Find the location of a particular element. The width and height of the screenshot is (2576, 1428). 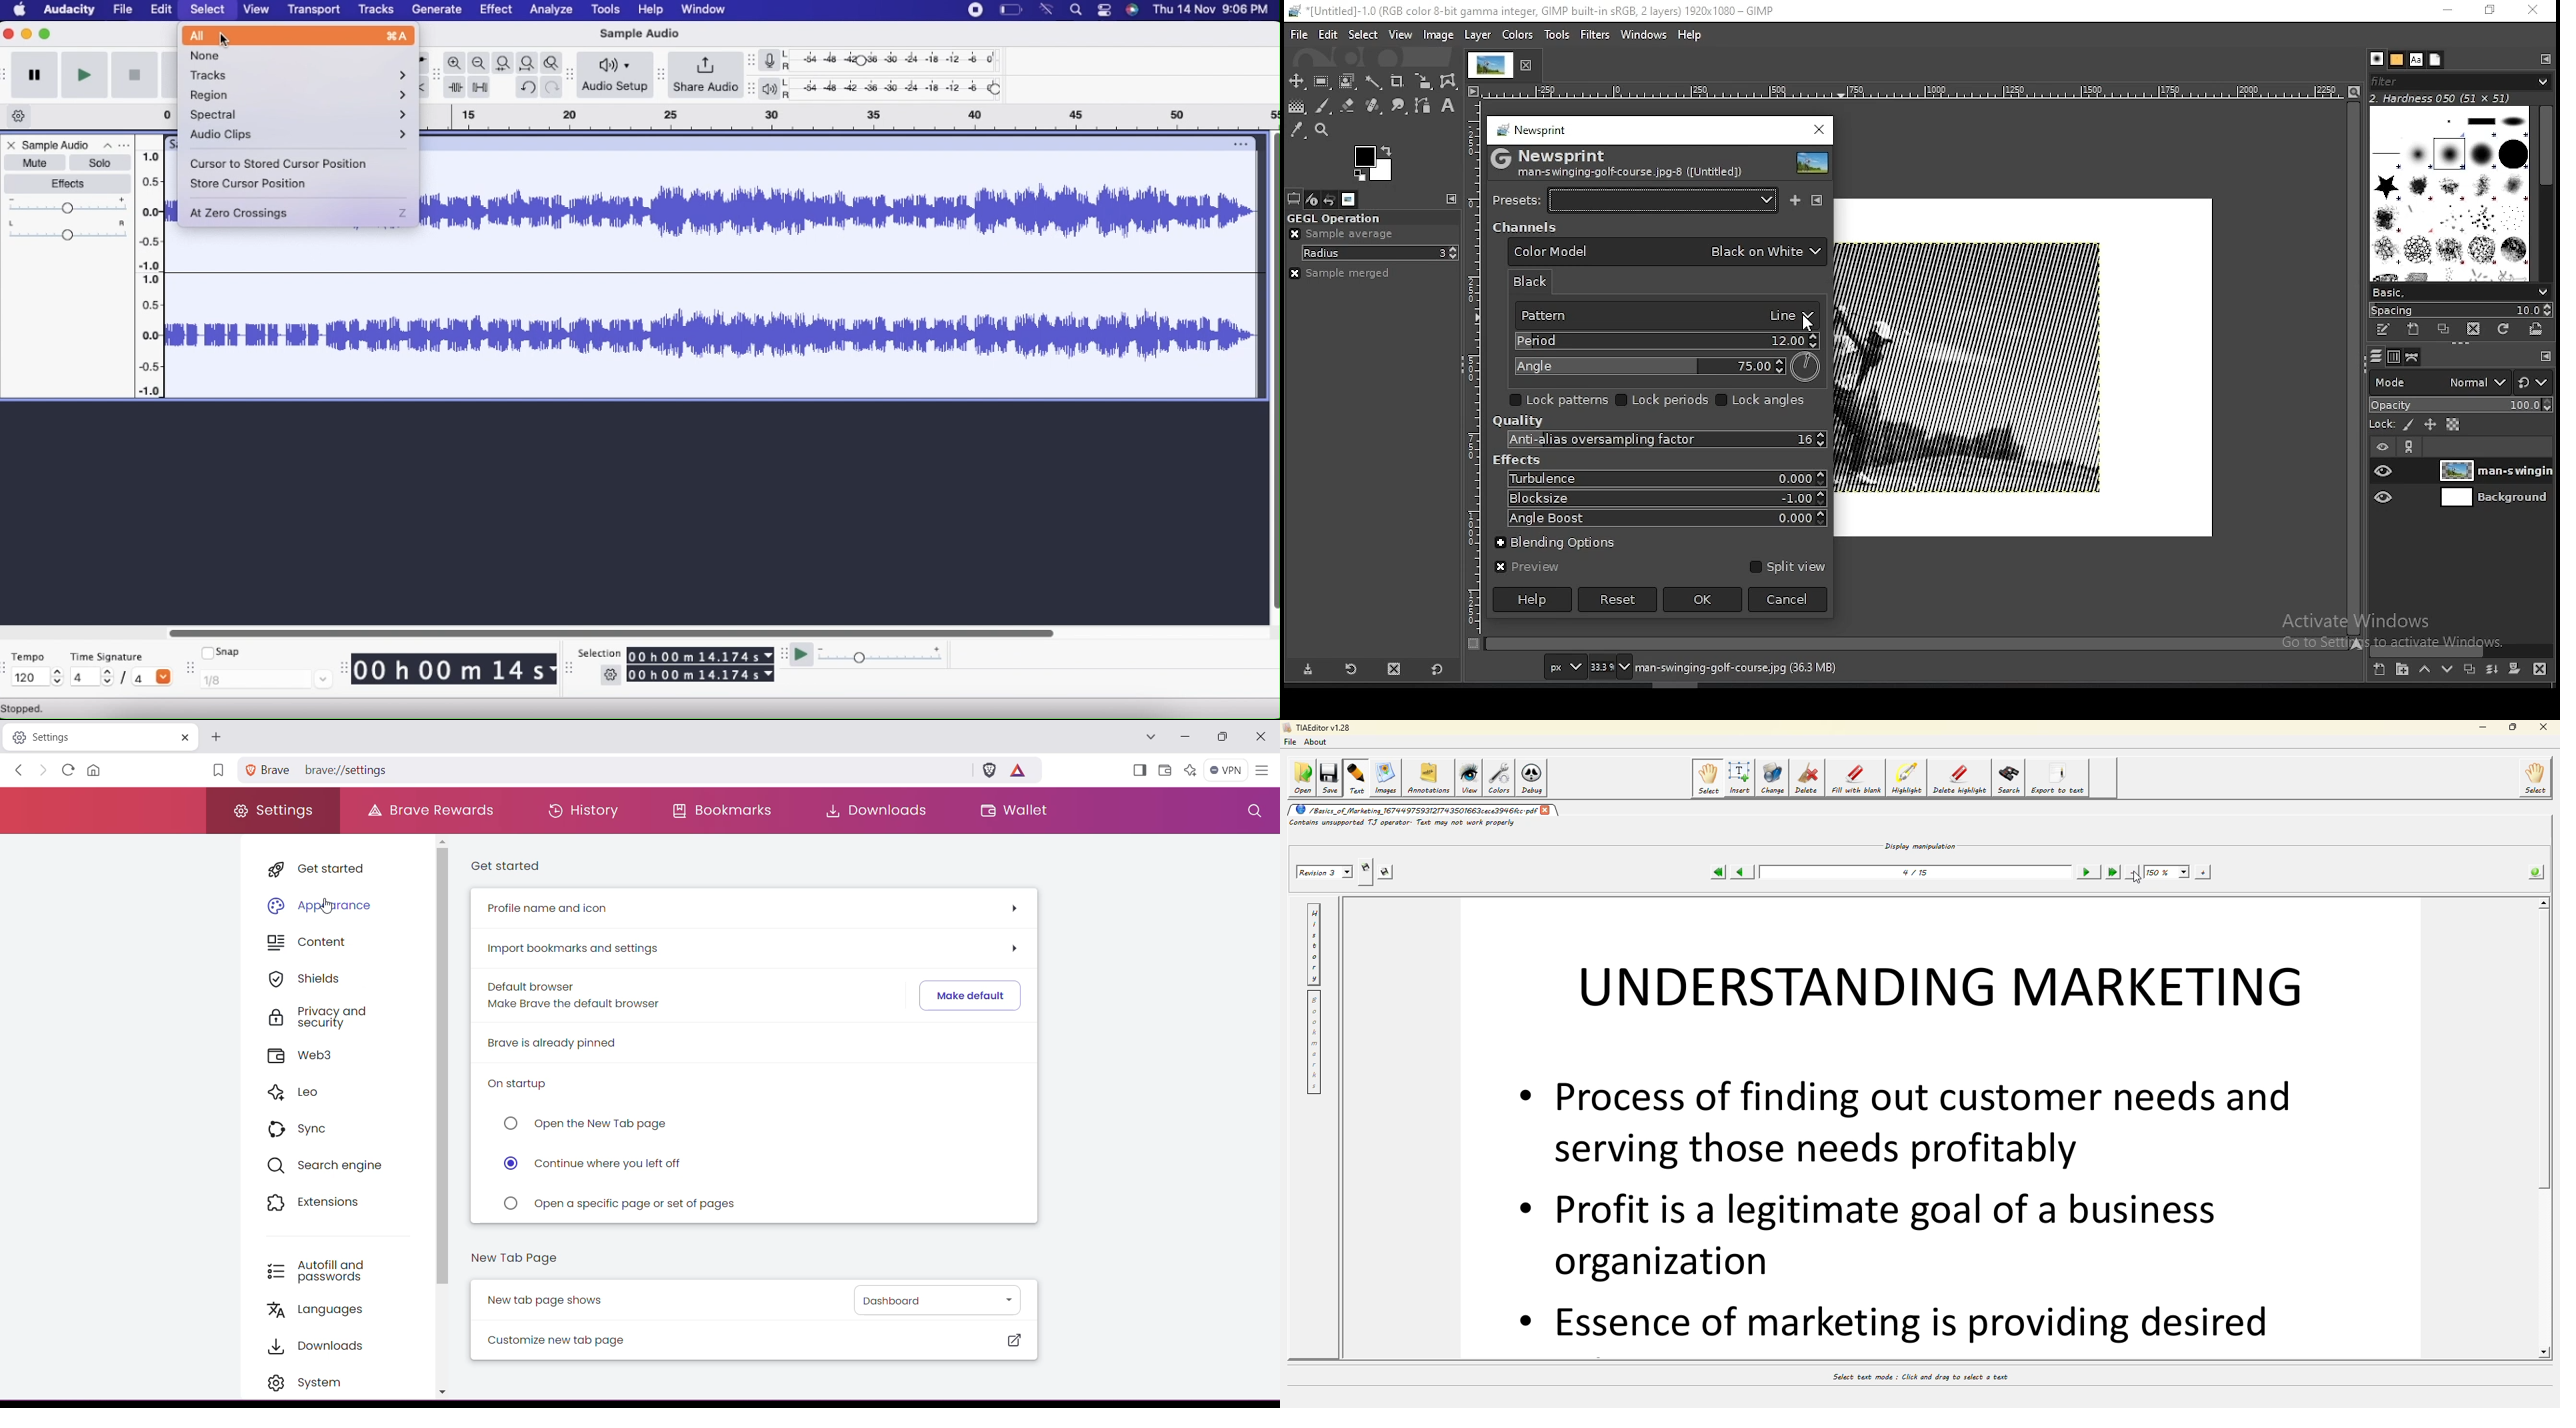

Region is located at coordinates (300, 96).